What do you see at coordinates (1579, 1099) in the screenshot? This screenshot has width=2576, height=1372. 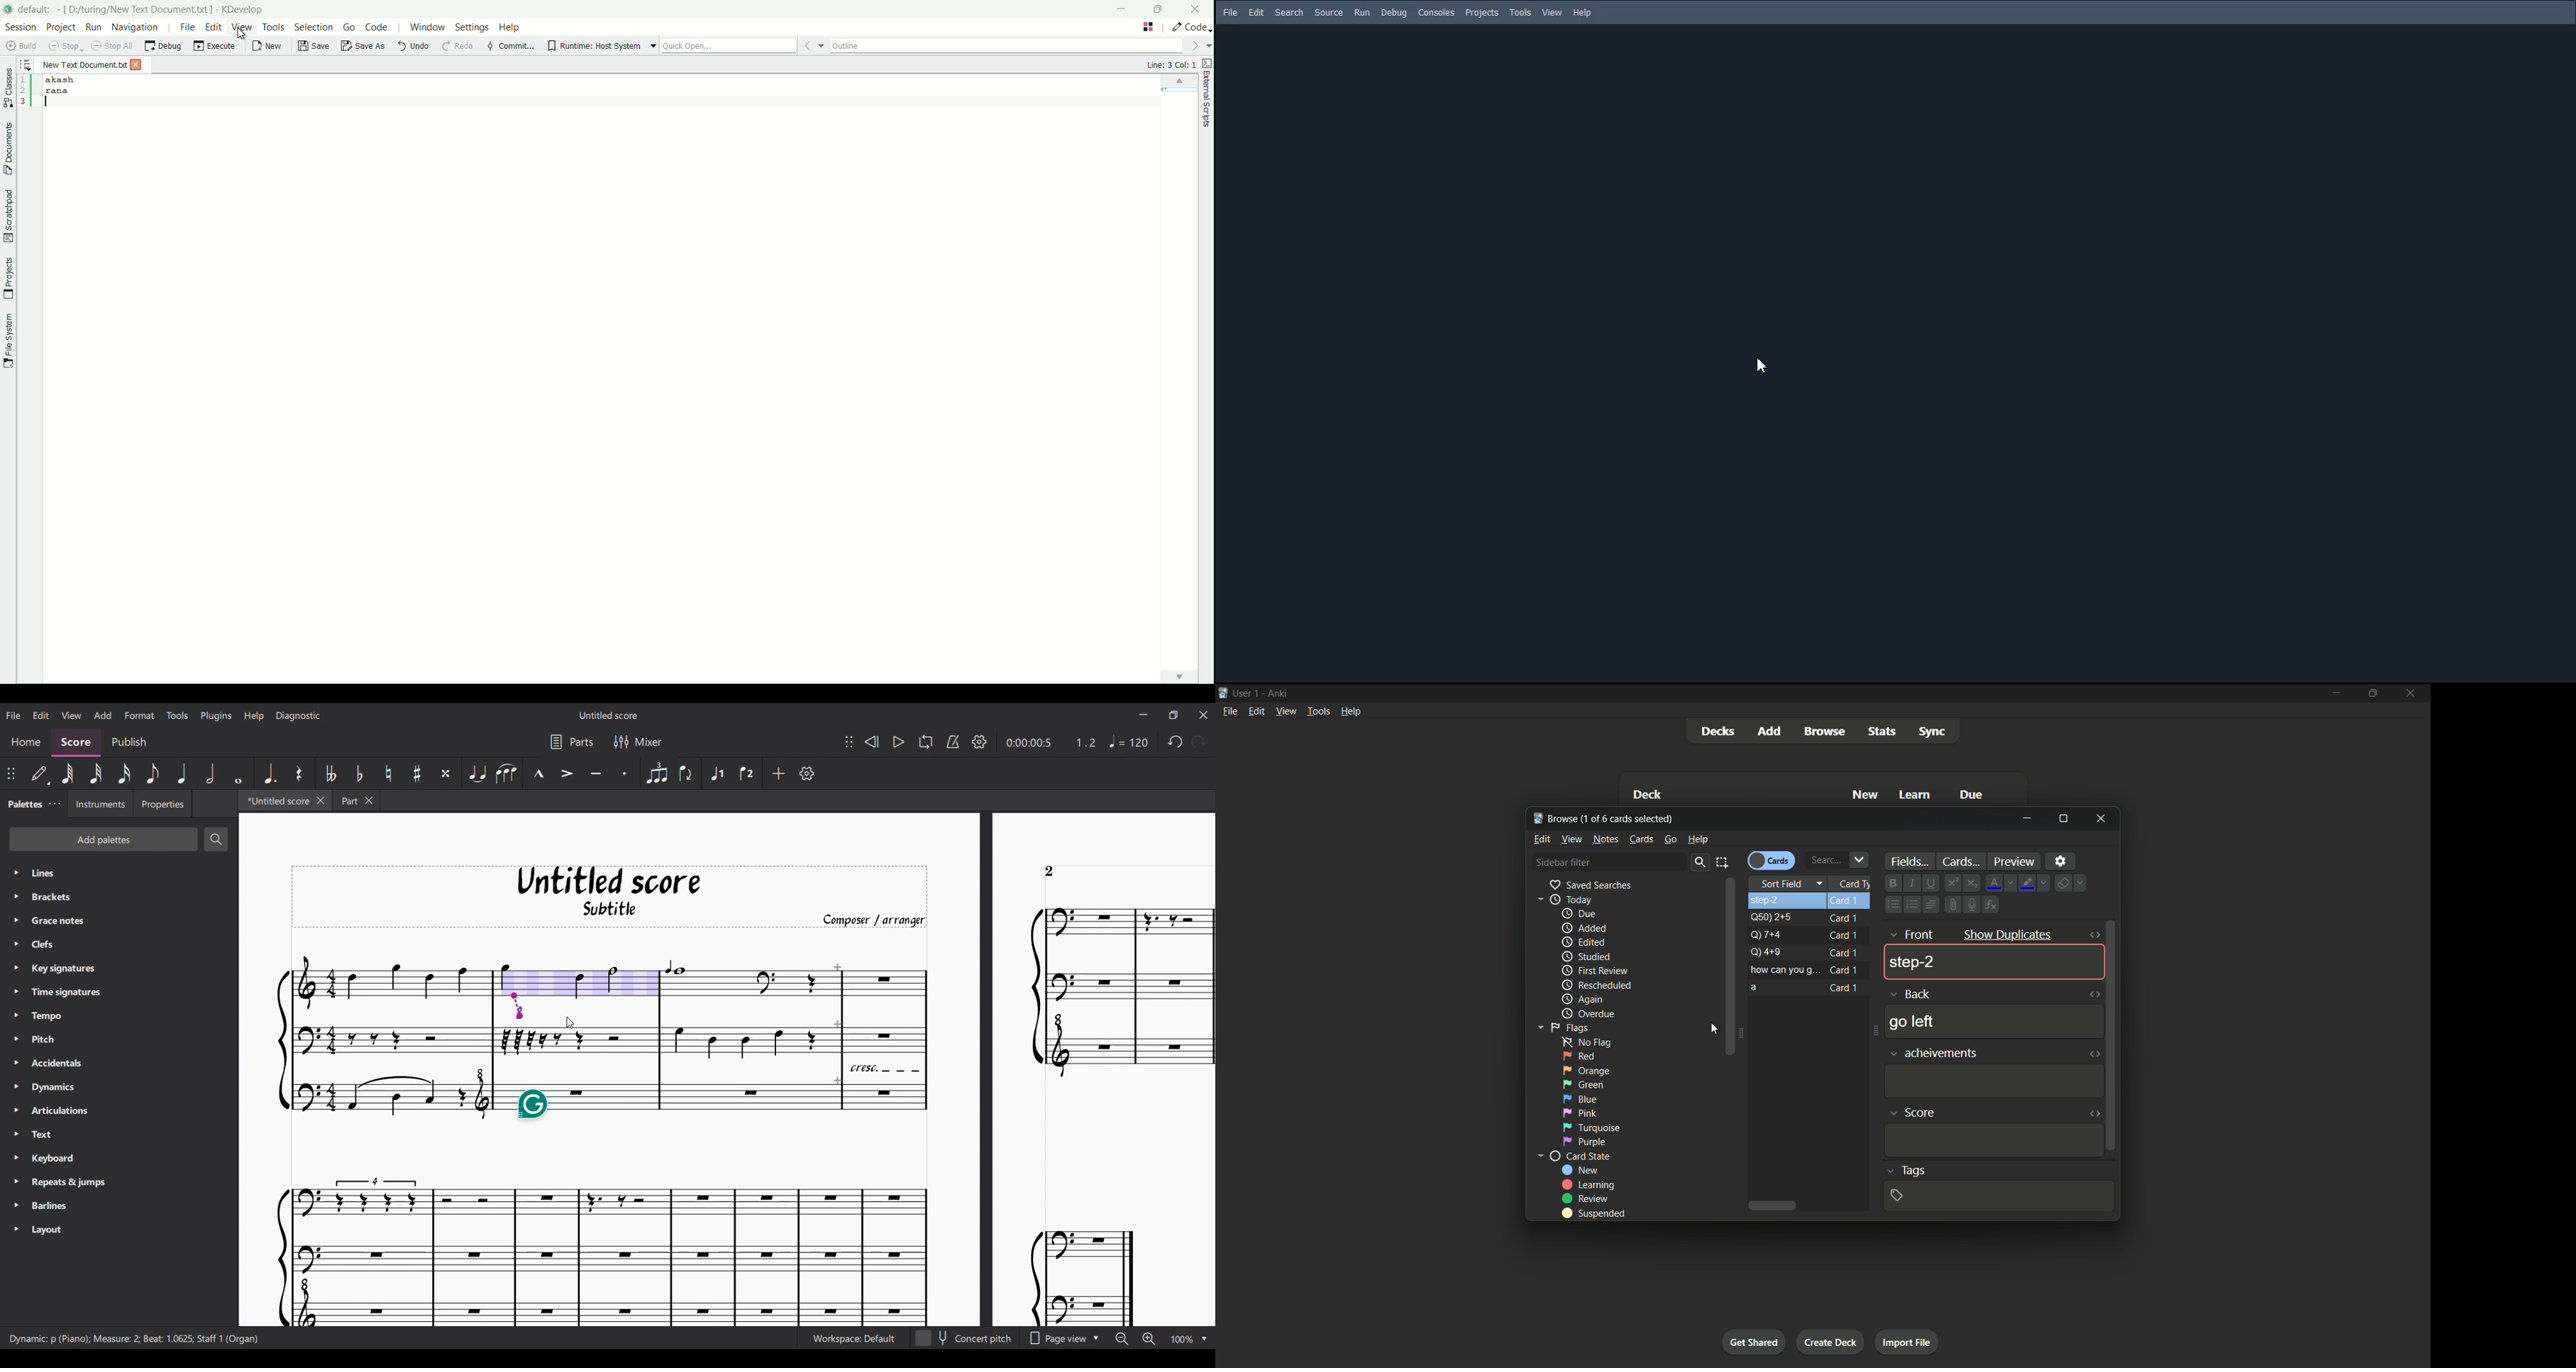 I see `blue` at bounding box center [1579, 1099].